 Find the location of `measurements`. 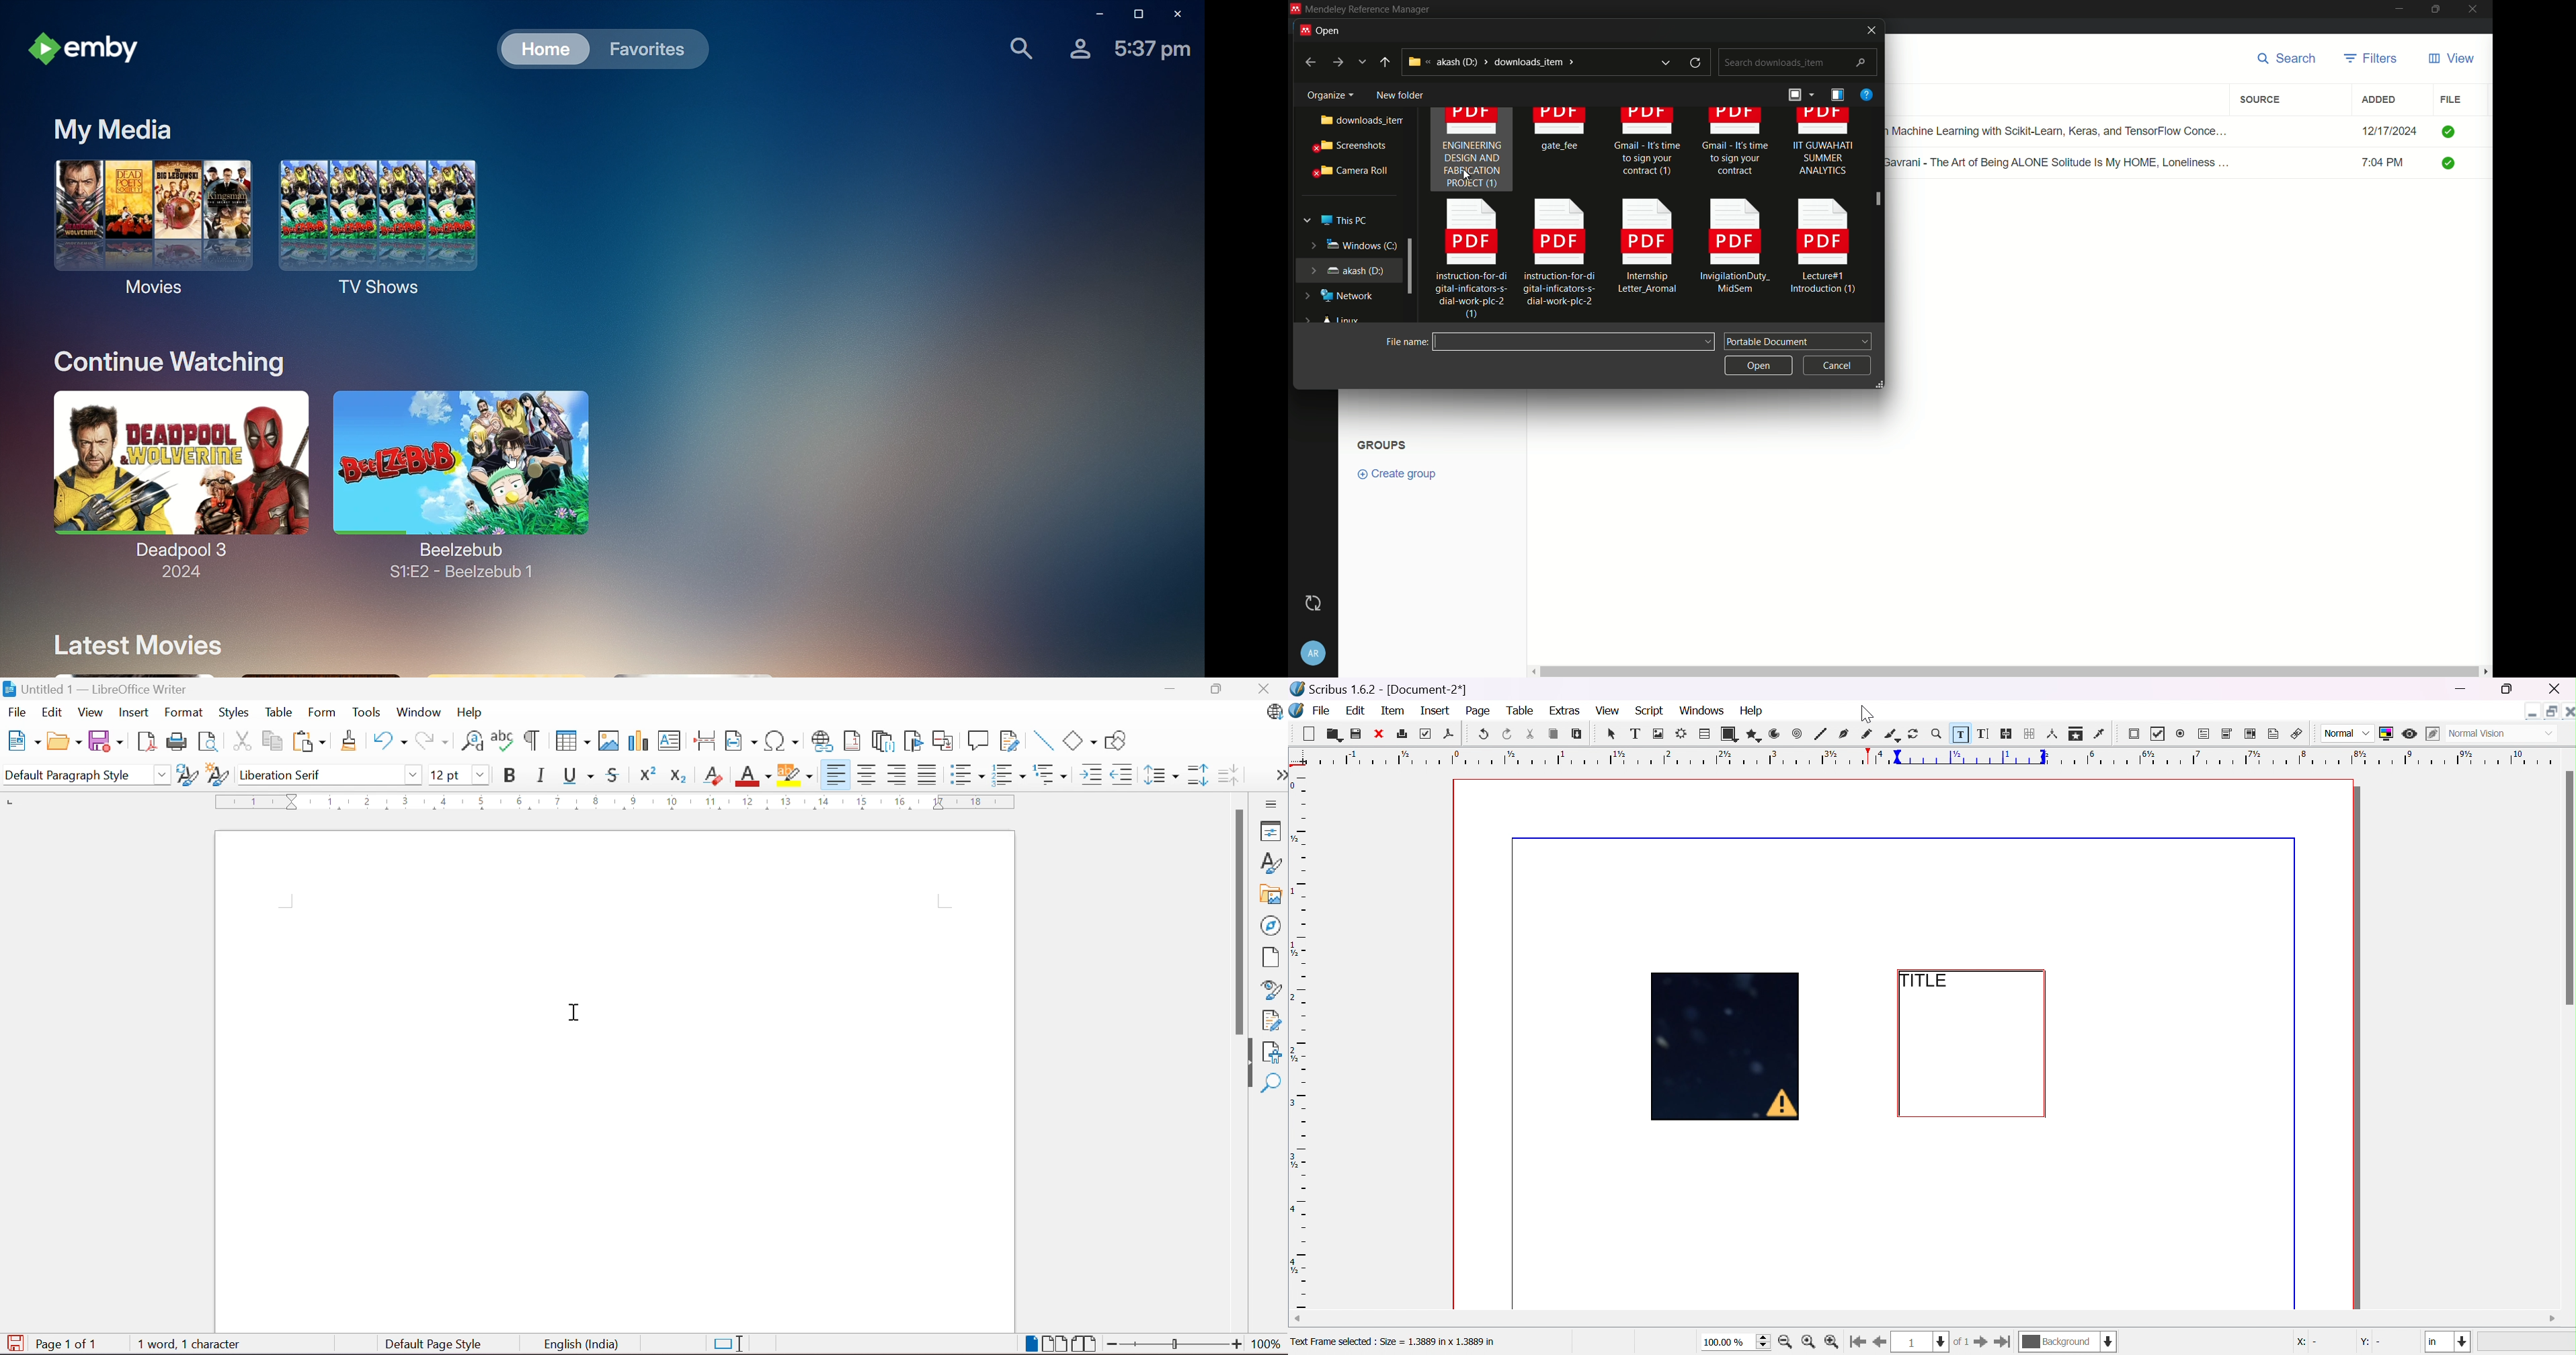

measurements is located at coordinates (2052, 734).